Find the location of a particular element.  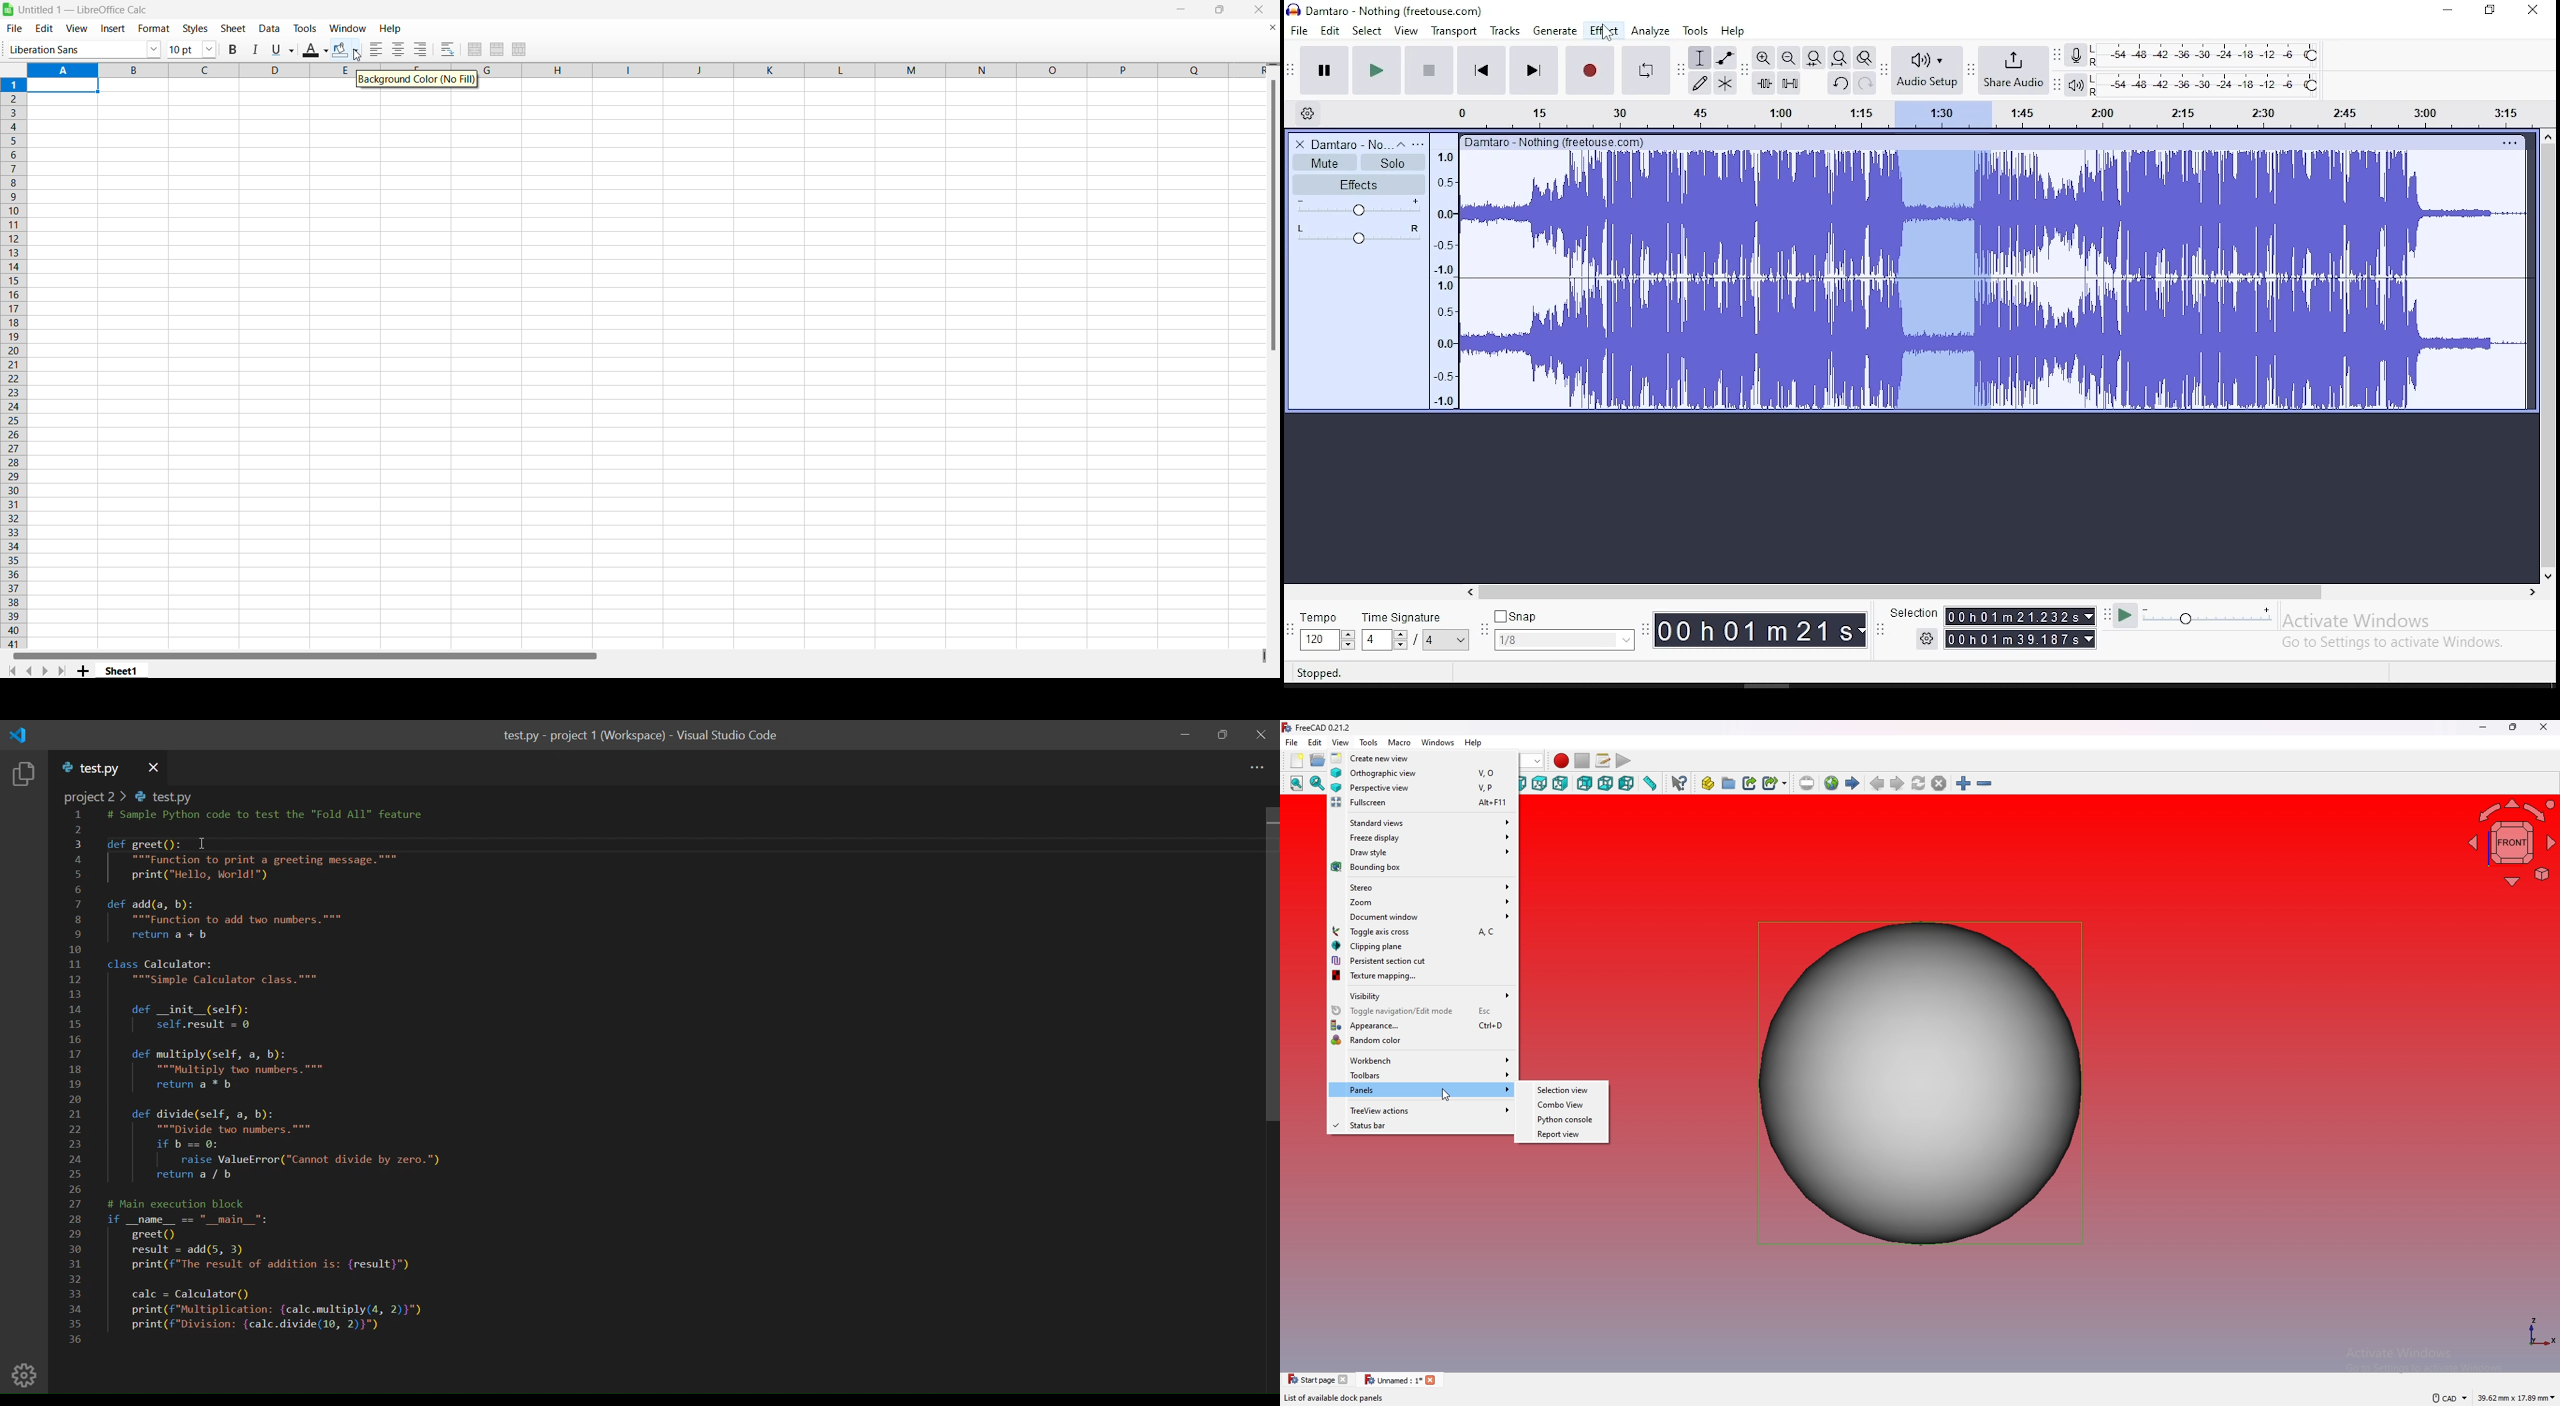

fit all is located at coordinates (1297, 784).